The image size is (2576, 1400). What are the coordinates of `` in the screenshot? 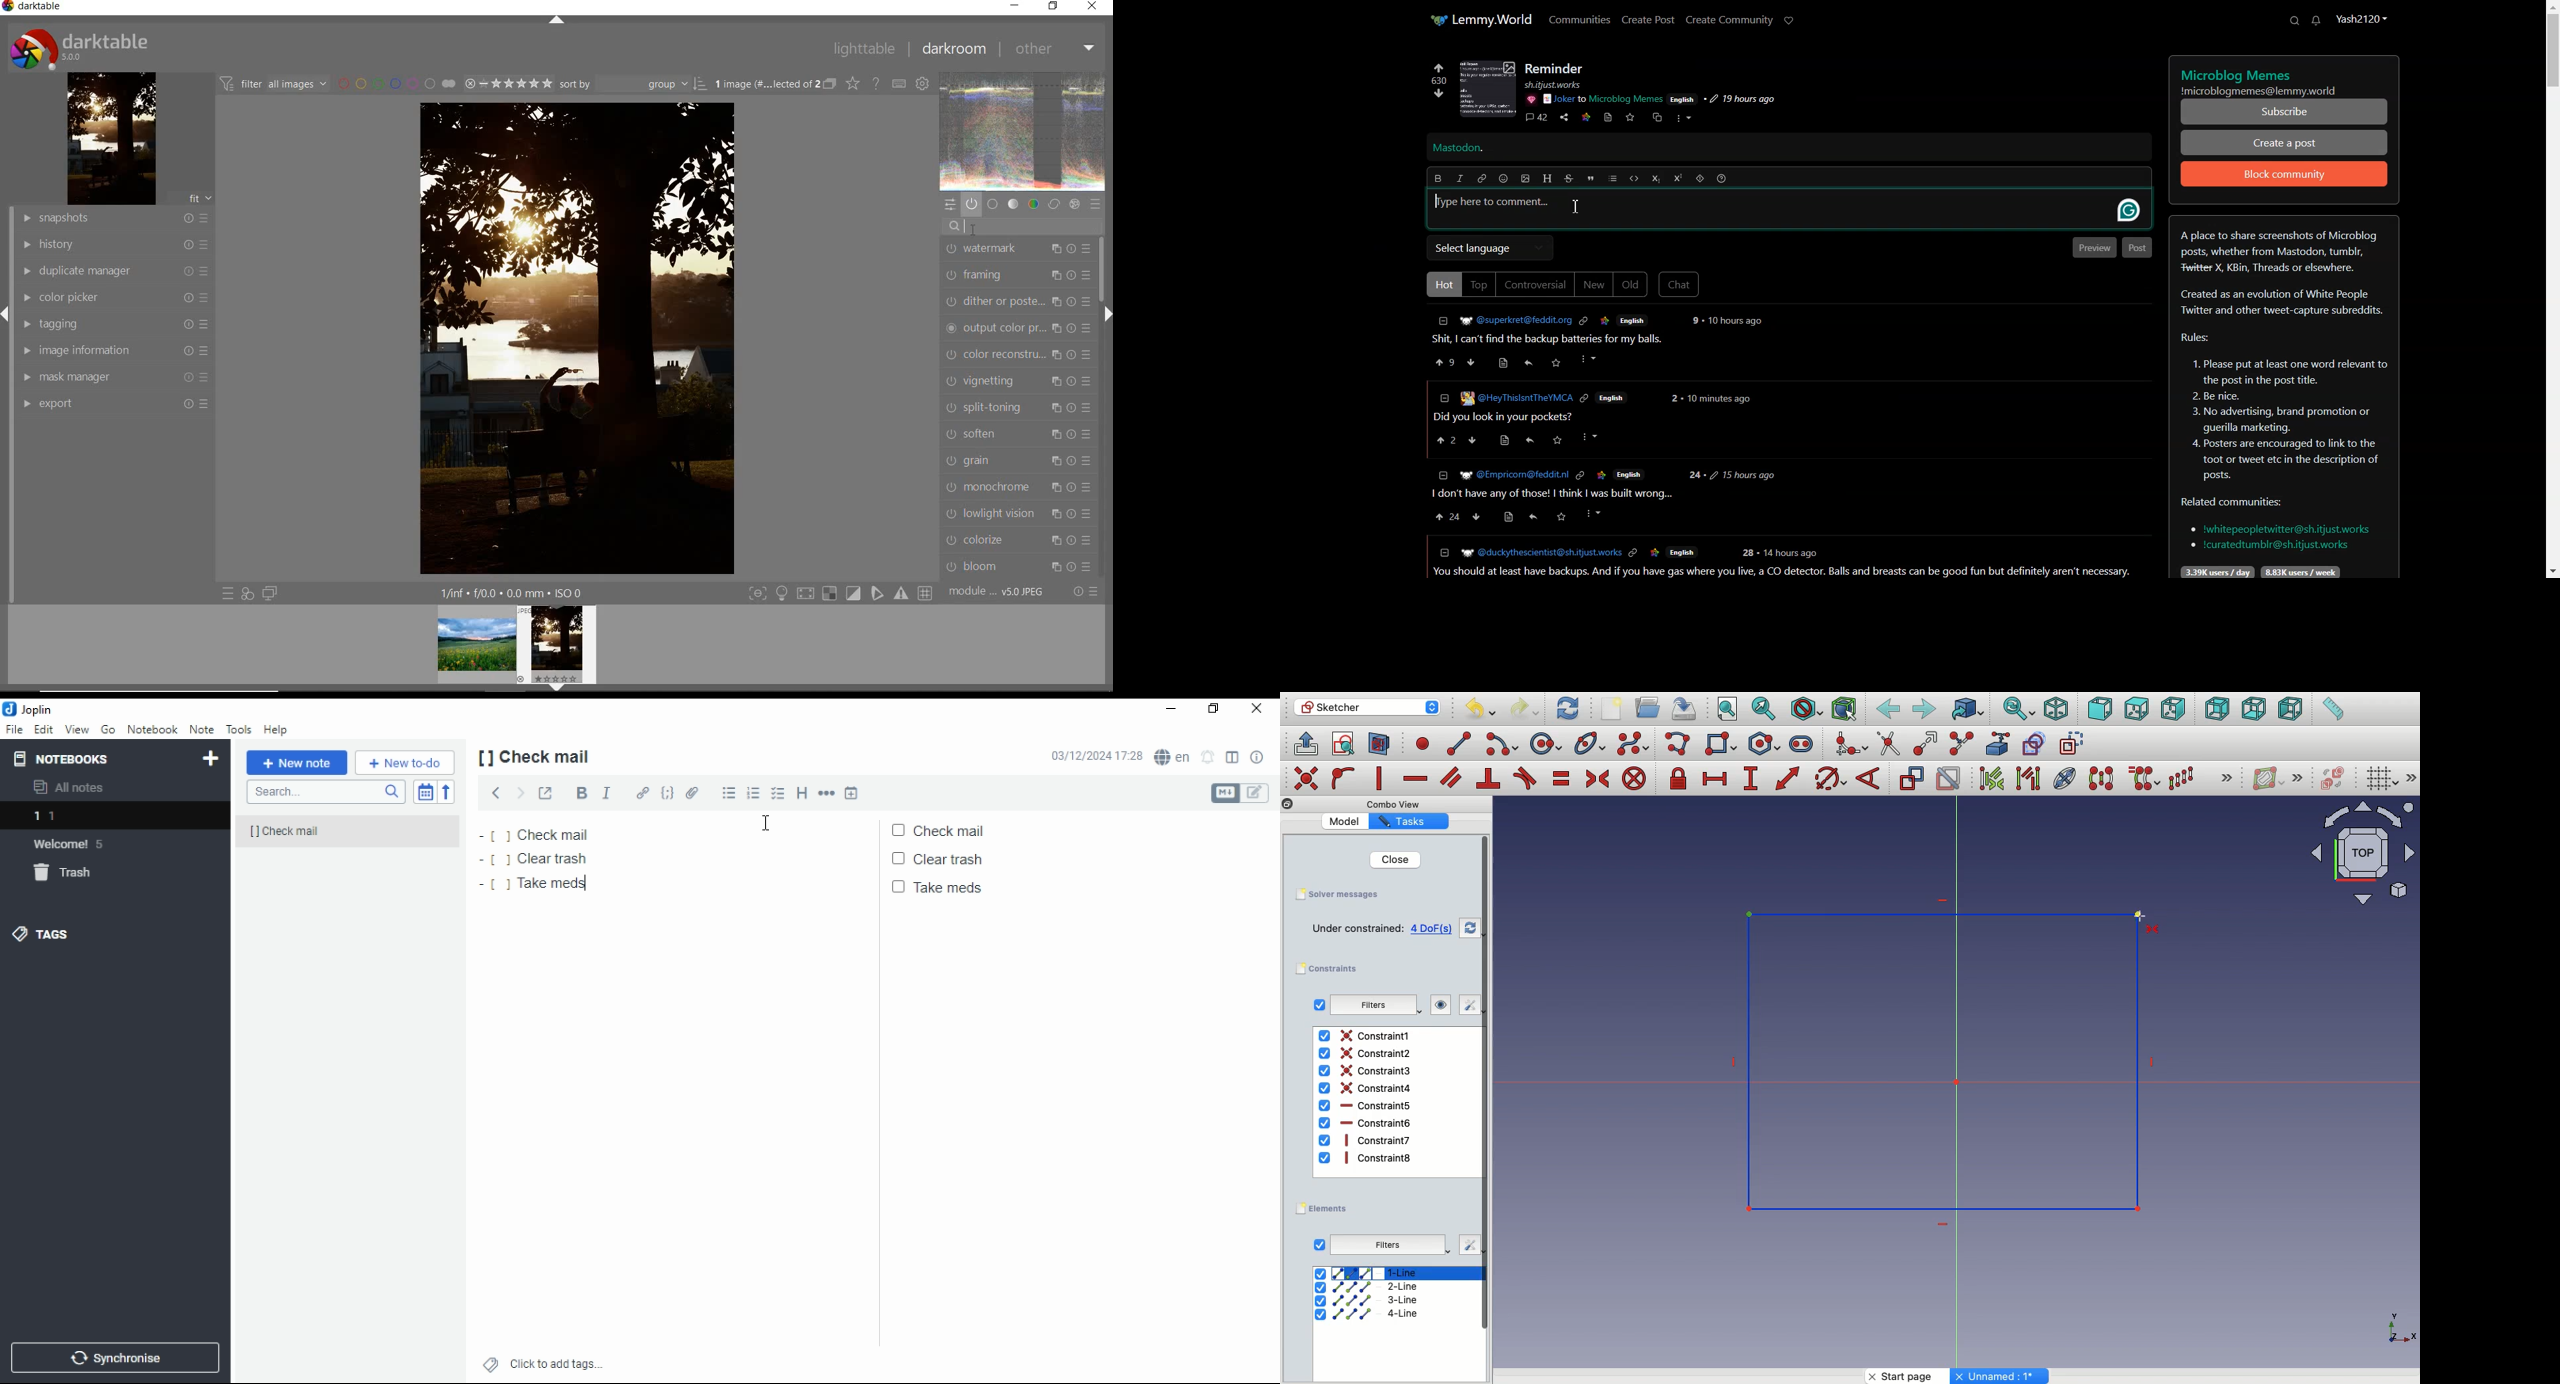 It's located at (1605, 321).